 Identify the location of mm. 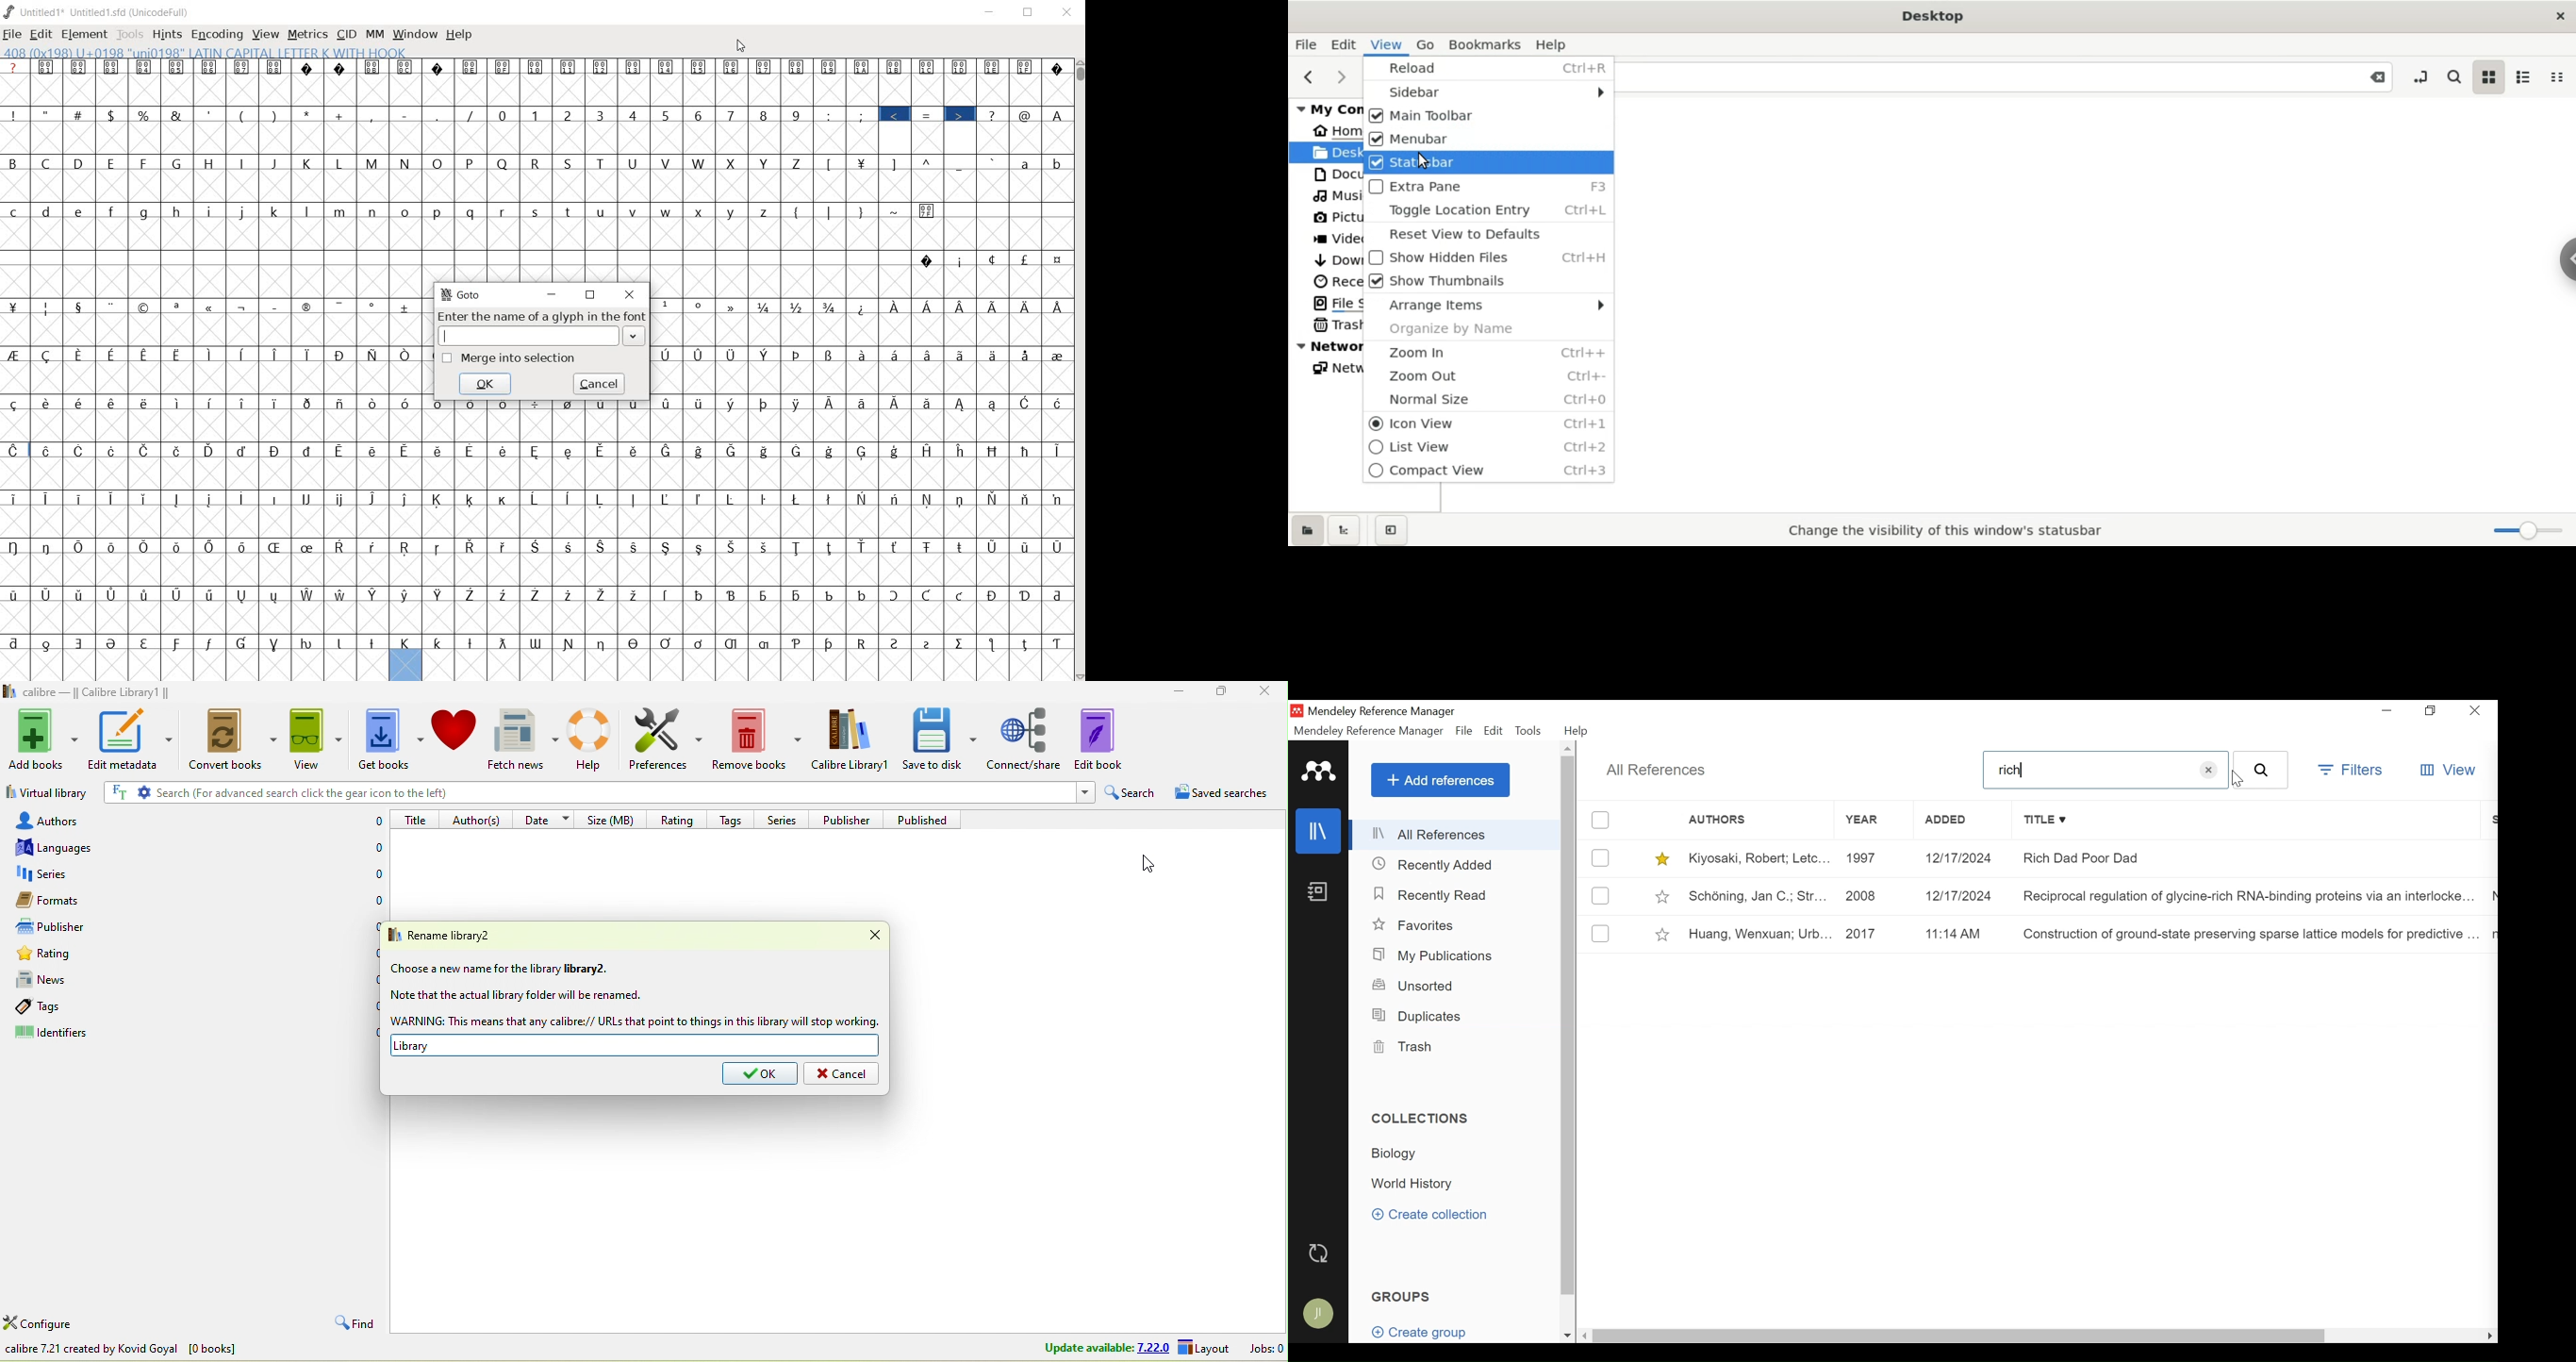
(374, 35).